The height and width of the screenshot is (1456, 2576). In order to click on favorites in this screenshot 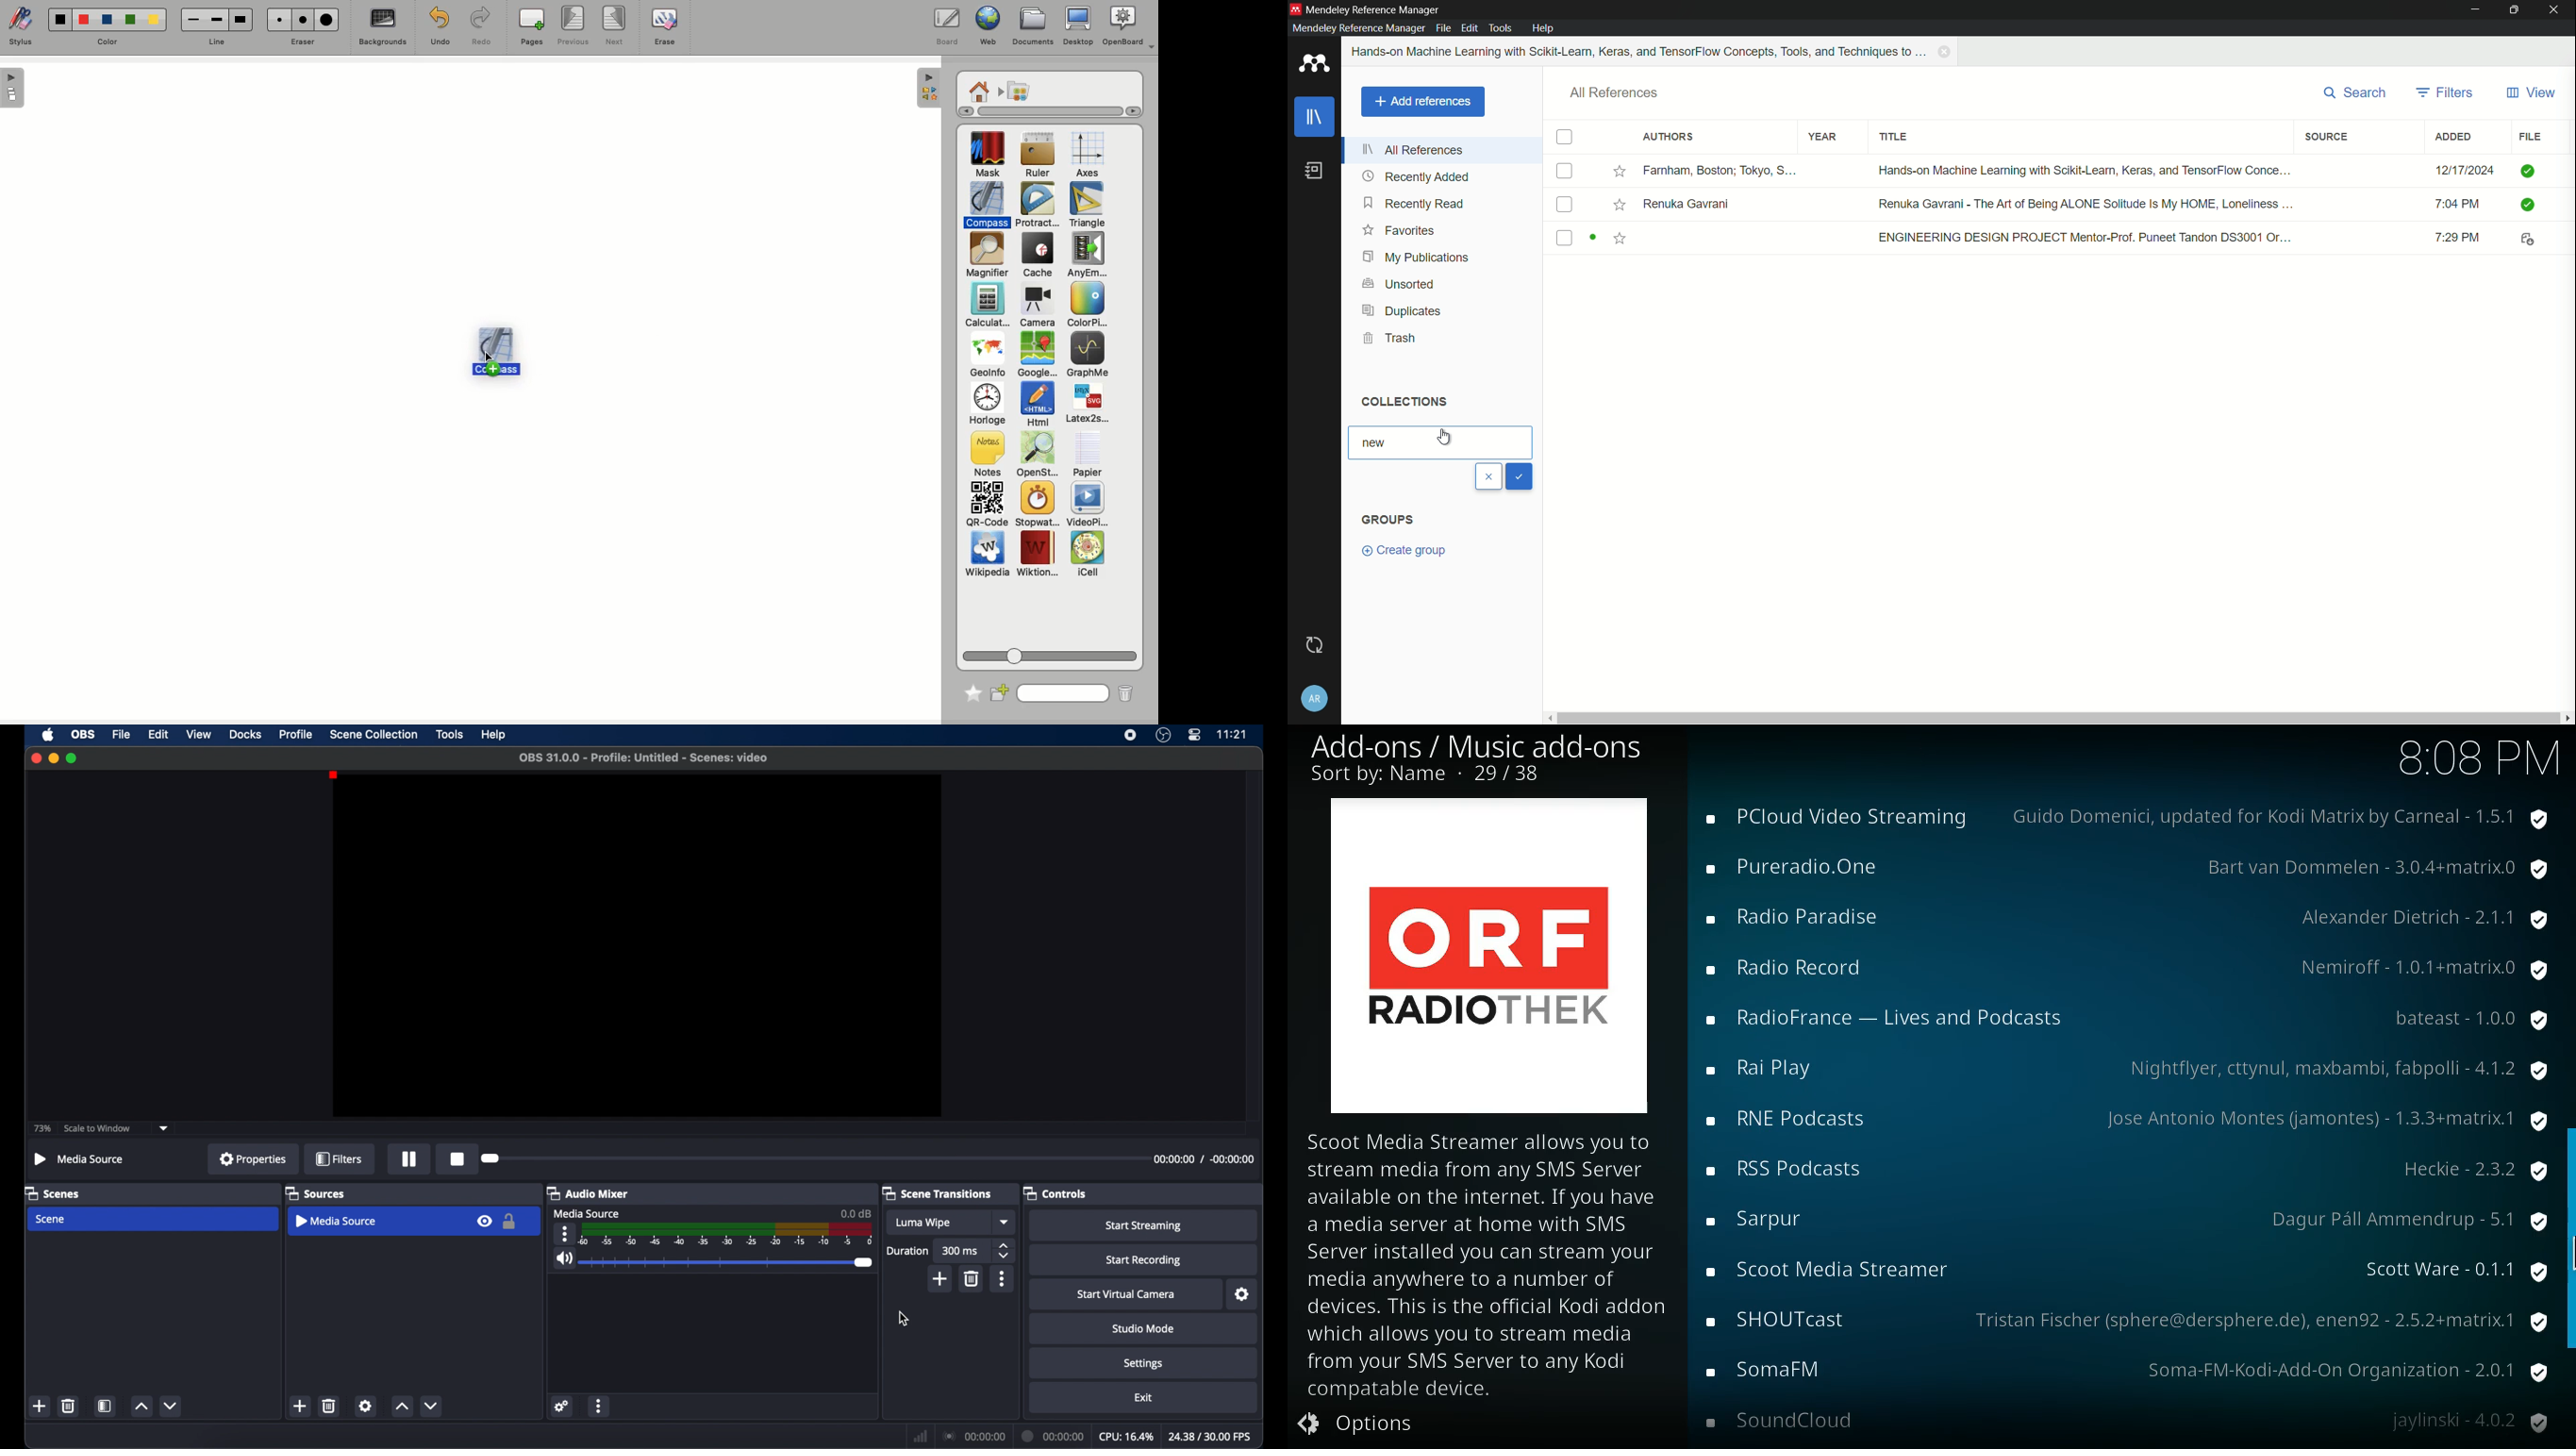, I will do `click(1399, 230)`.